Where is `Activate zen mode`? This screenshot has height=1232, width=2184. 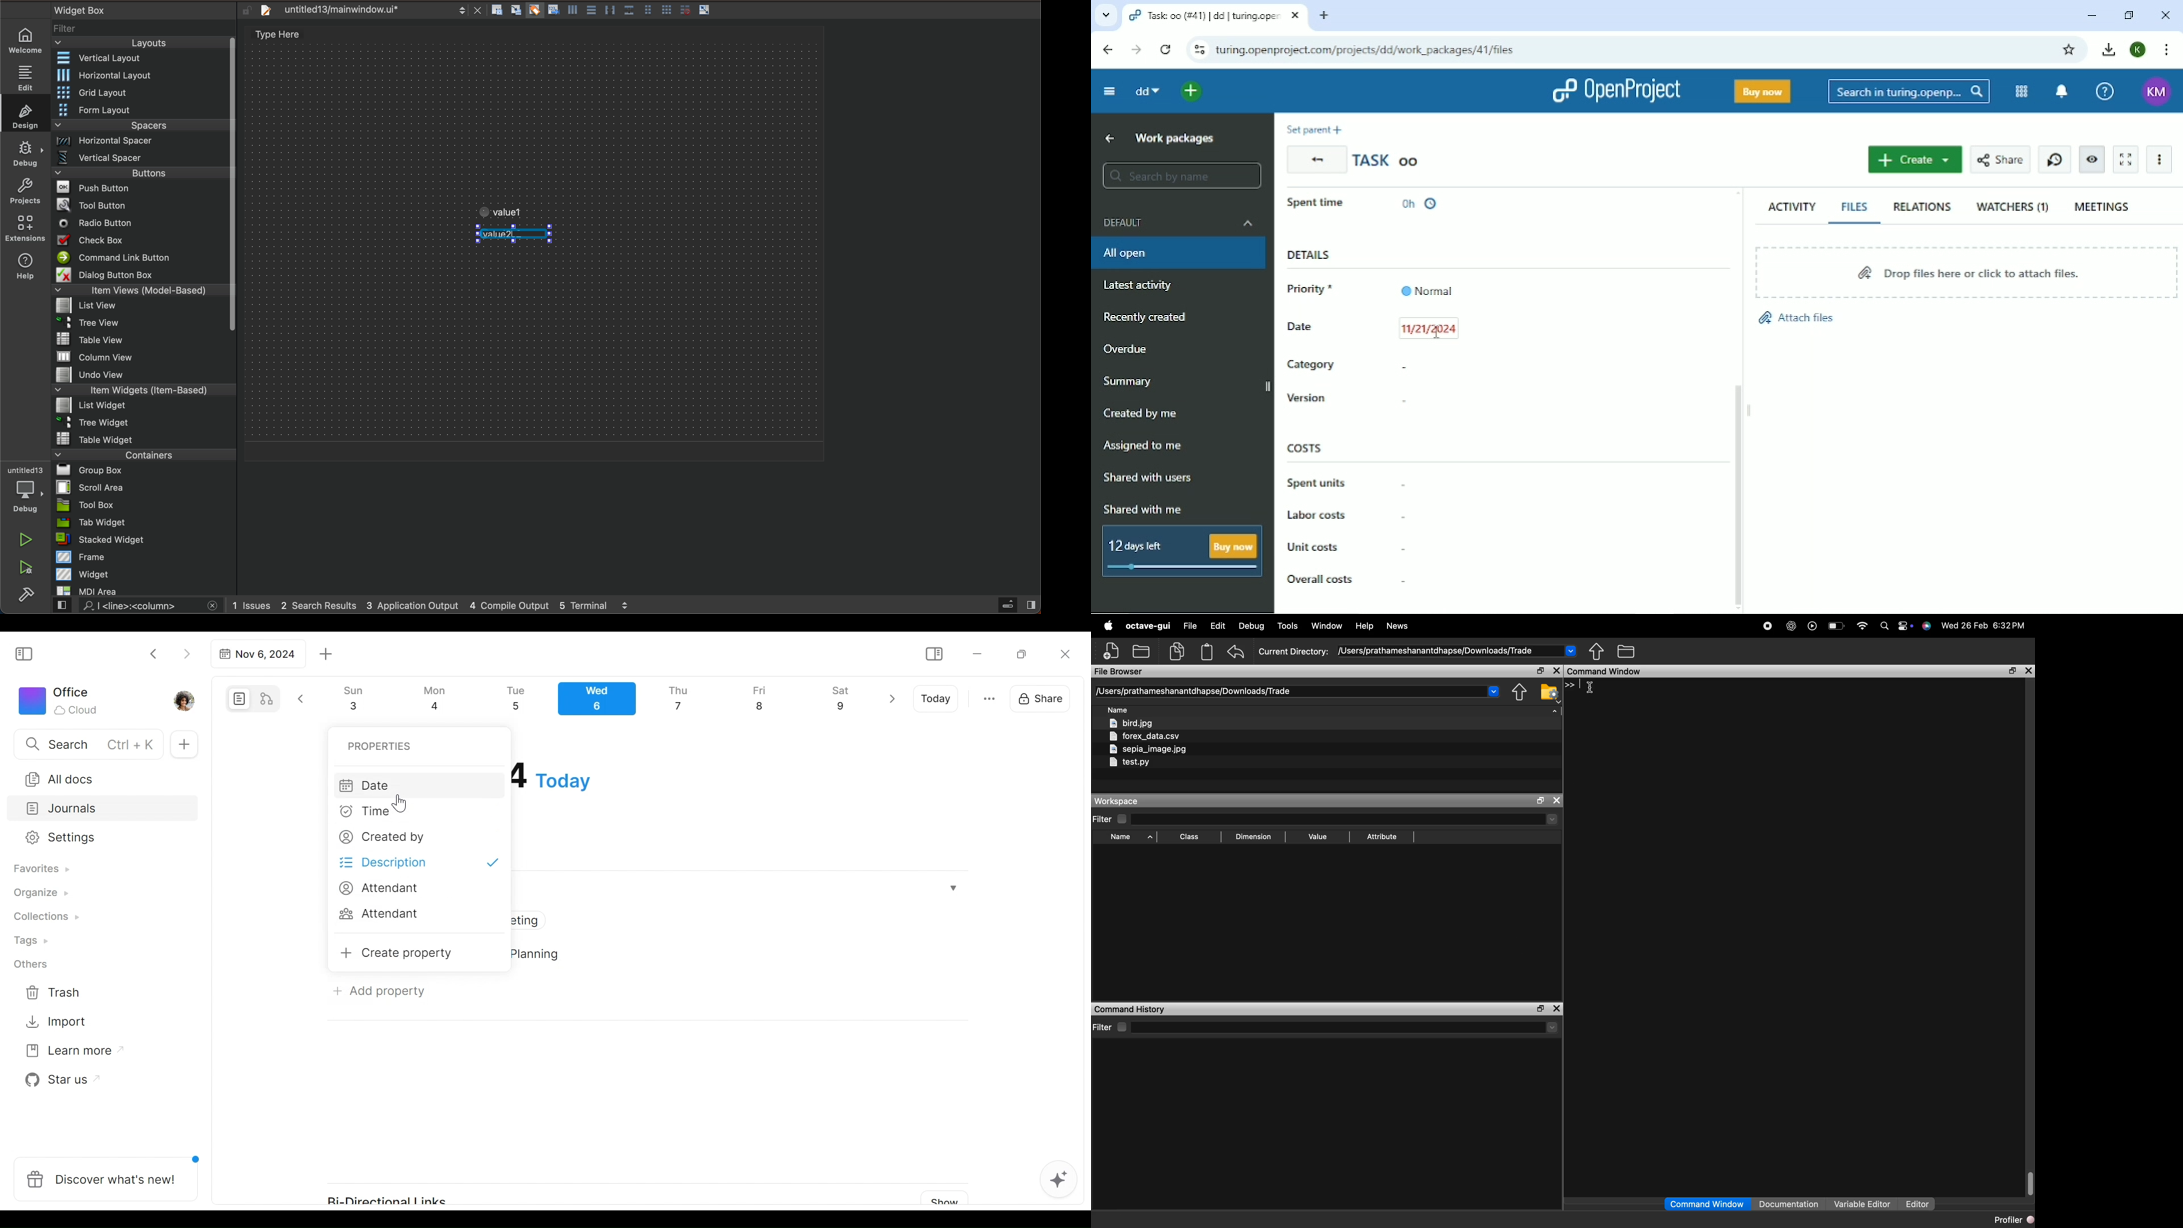
Activate zen mode is located at coordinates (2125, 160).